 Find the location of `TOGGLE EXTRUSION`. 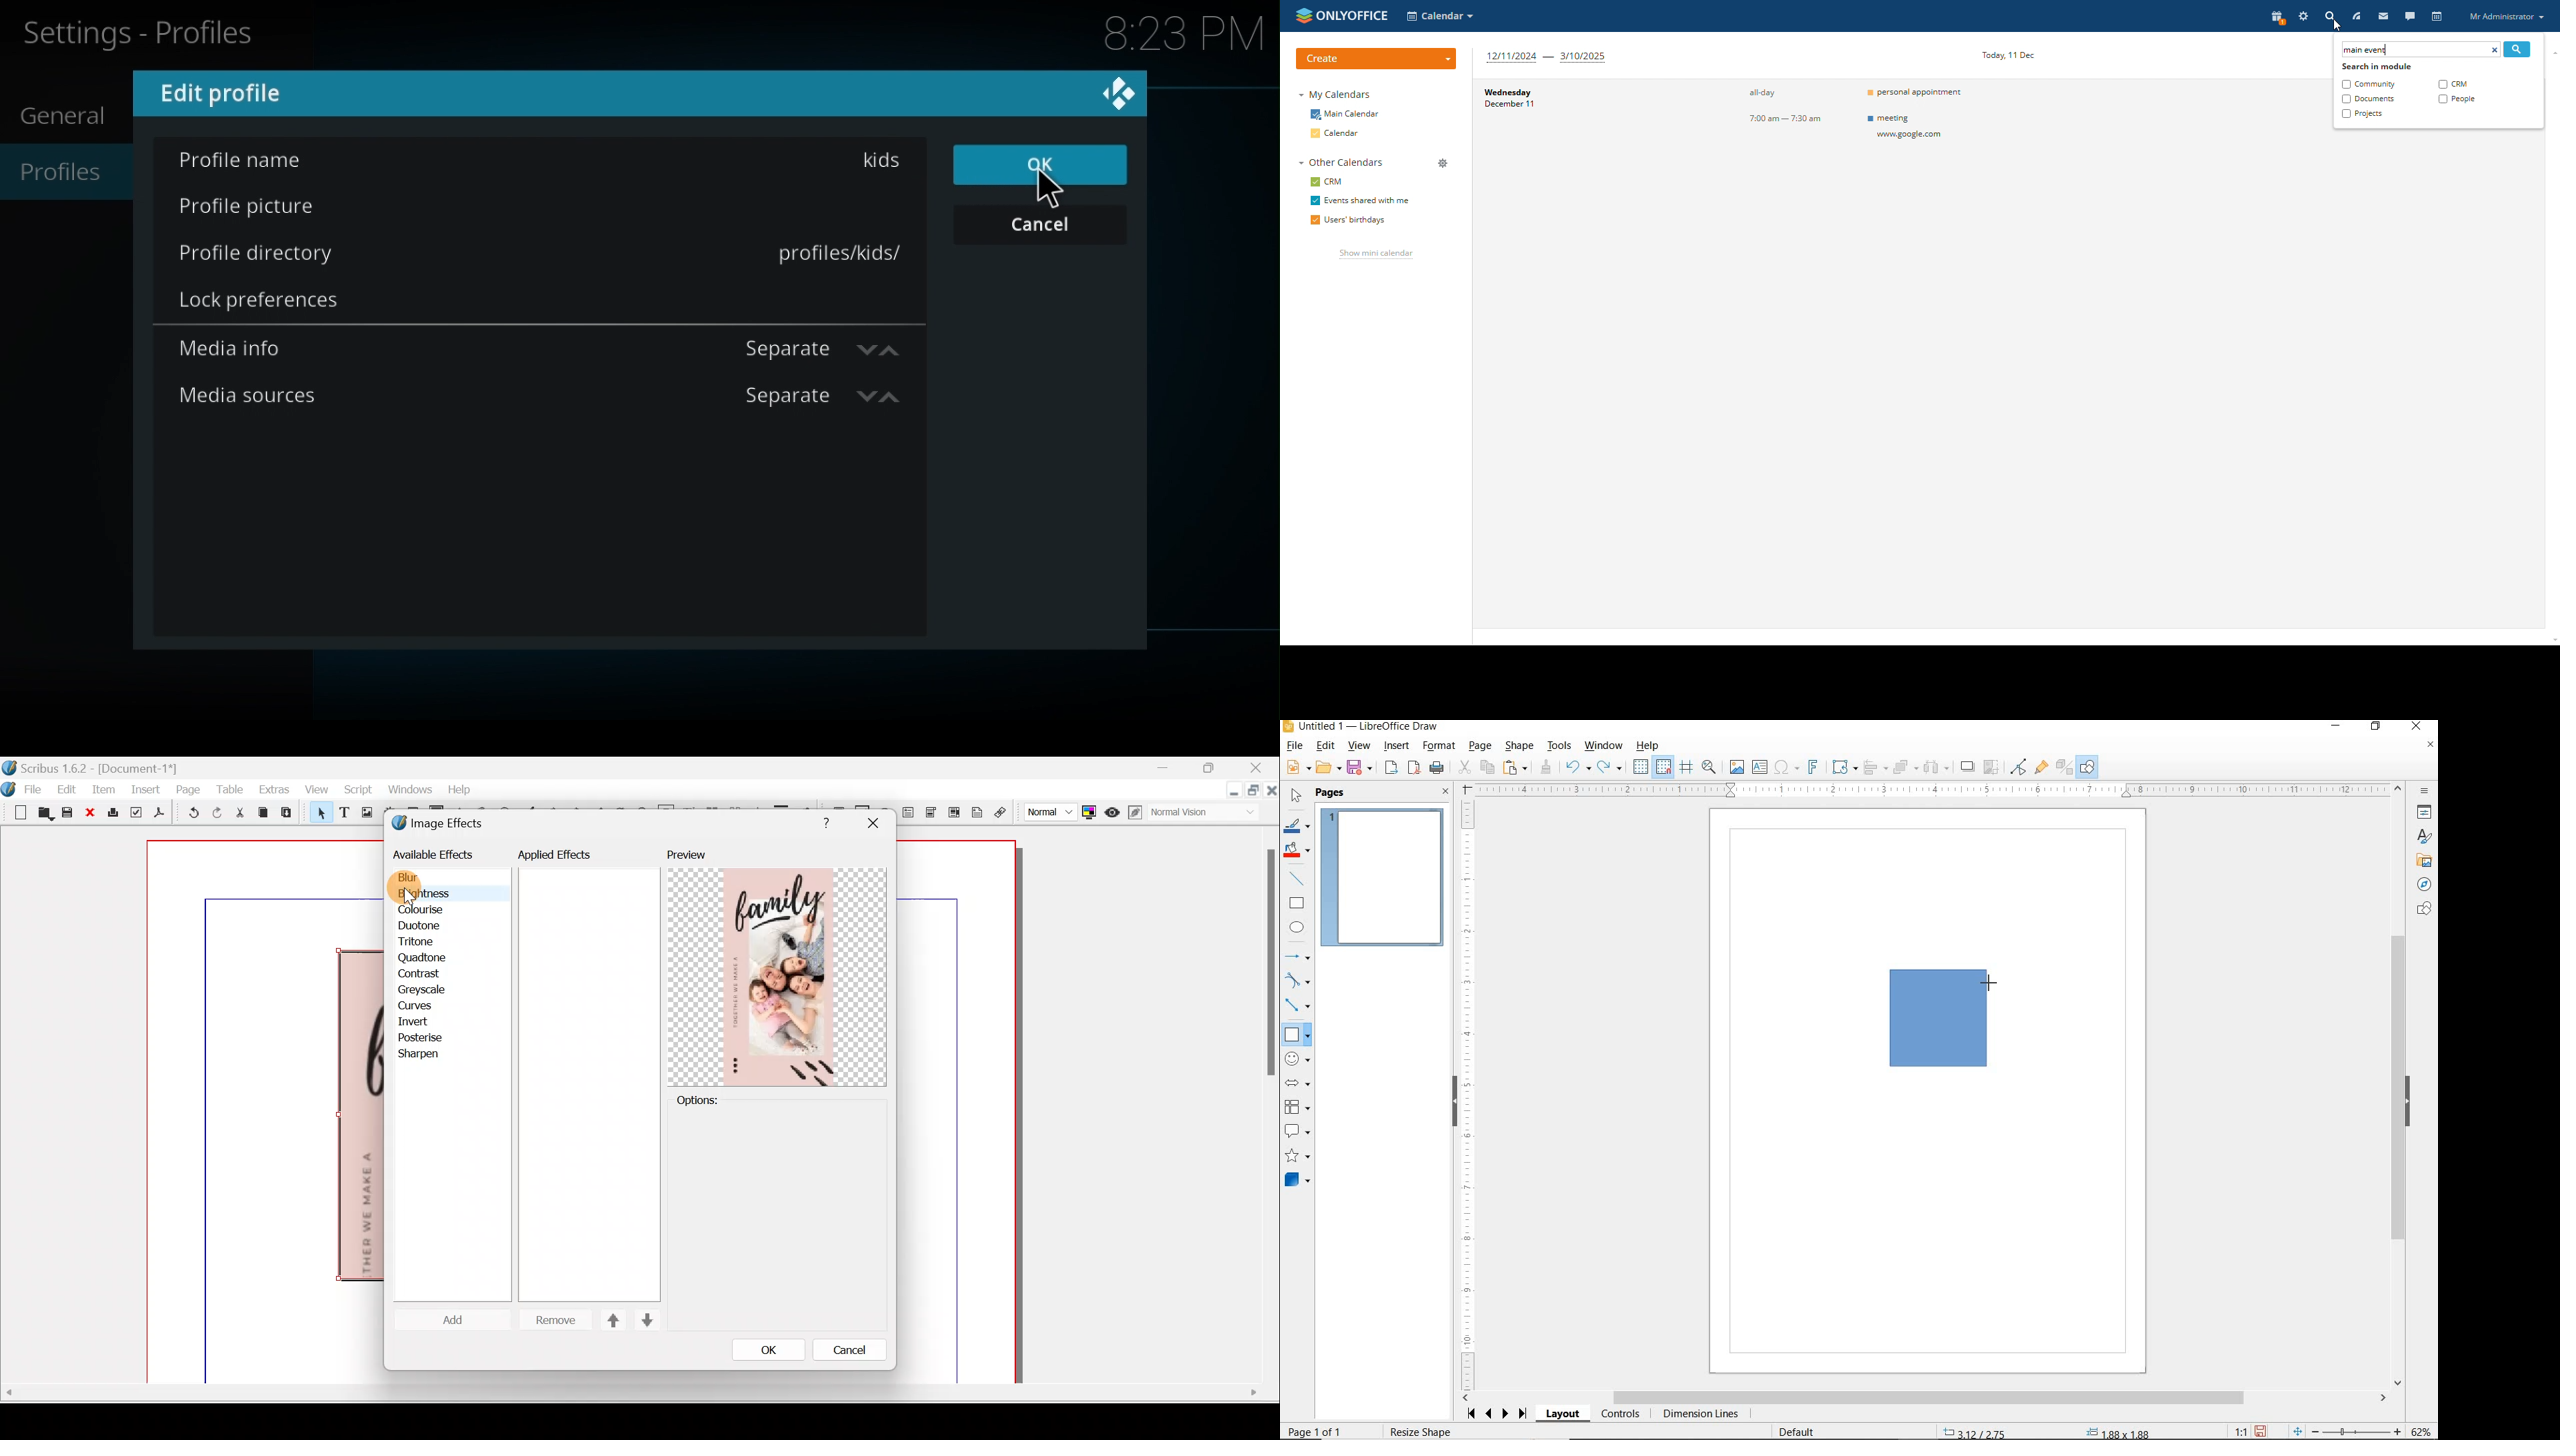

TOGGLE EXTRUSION is located at coordinates (2063, 766).